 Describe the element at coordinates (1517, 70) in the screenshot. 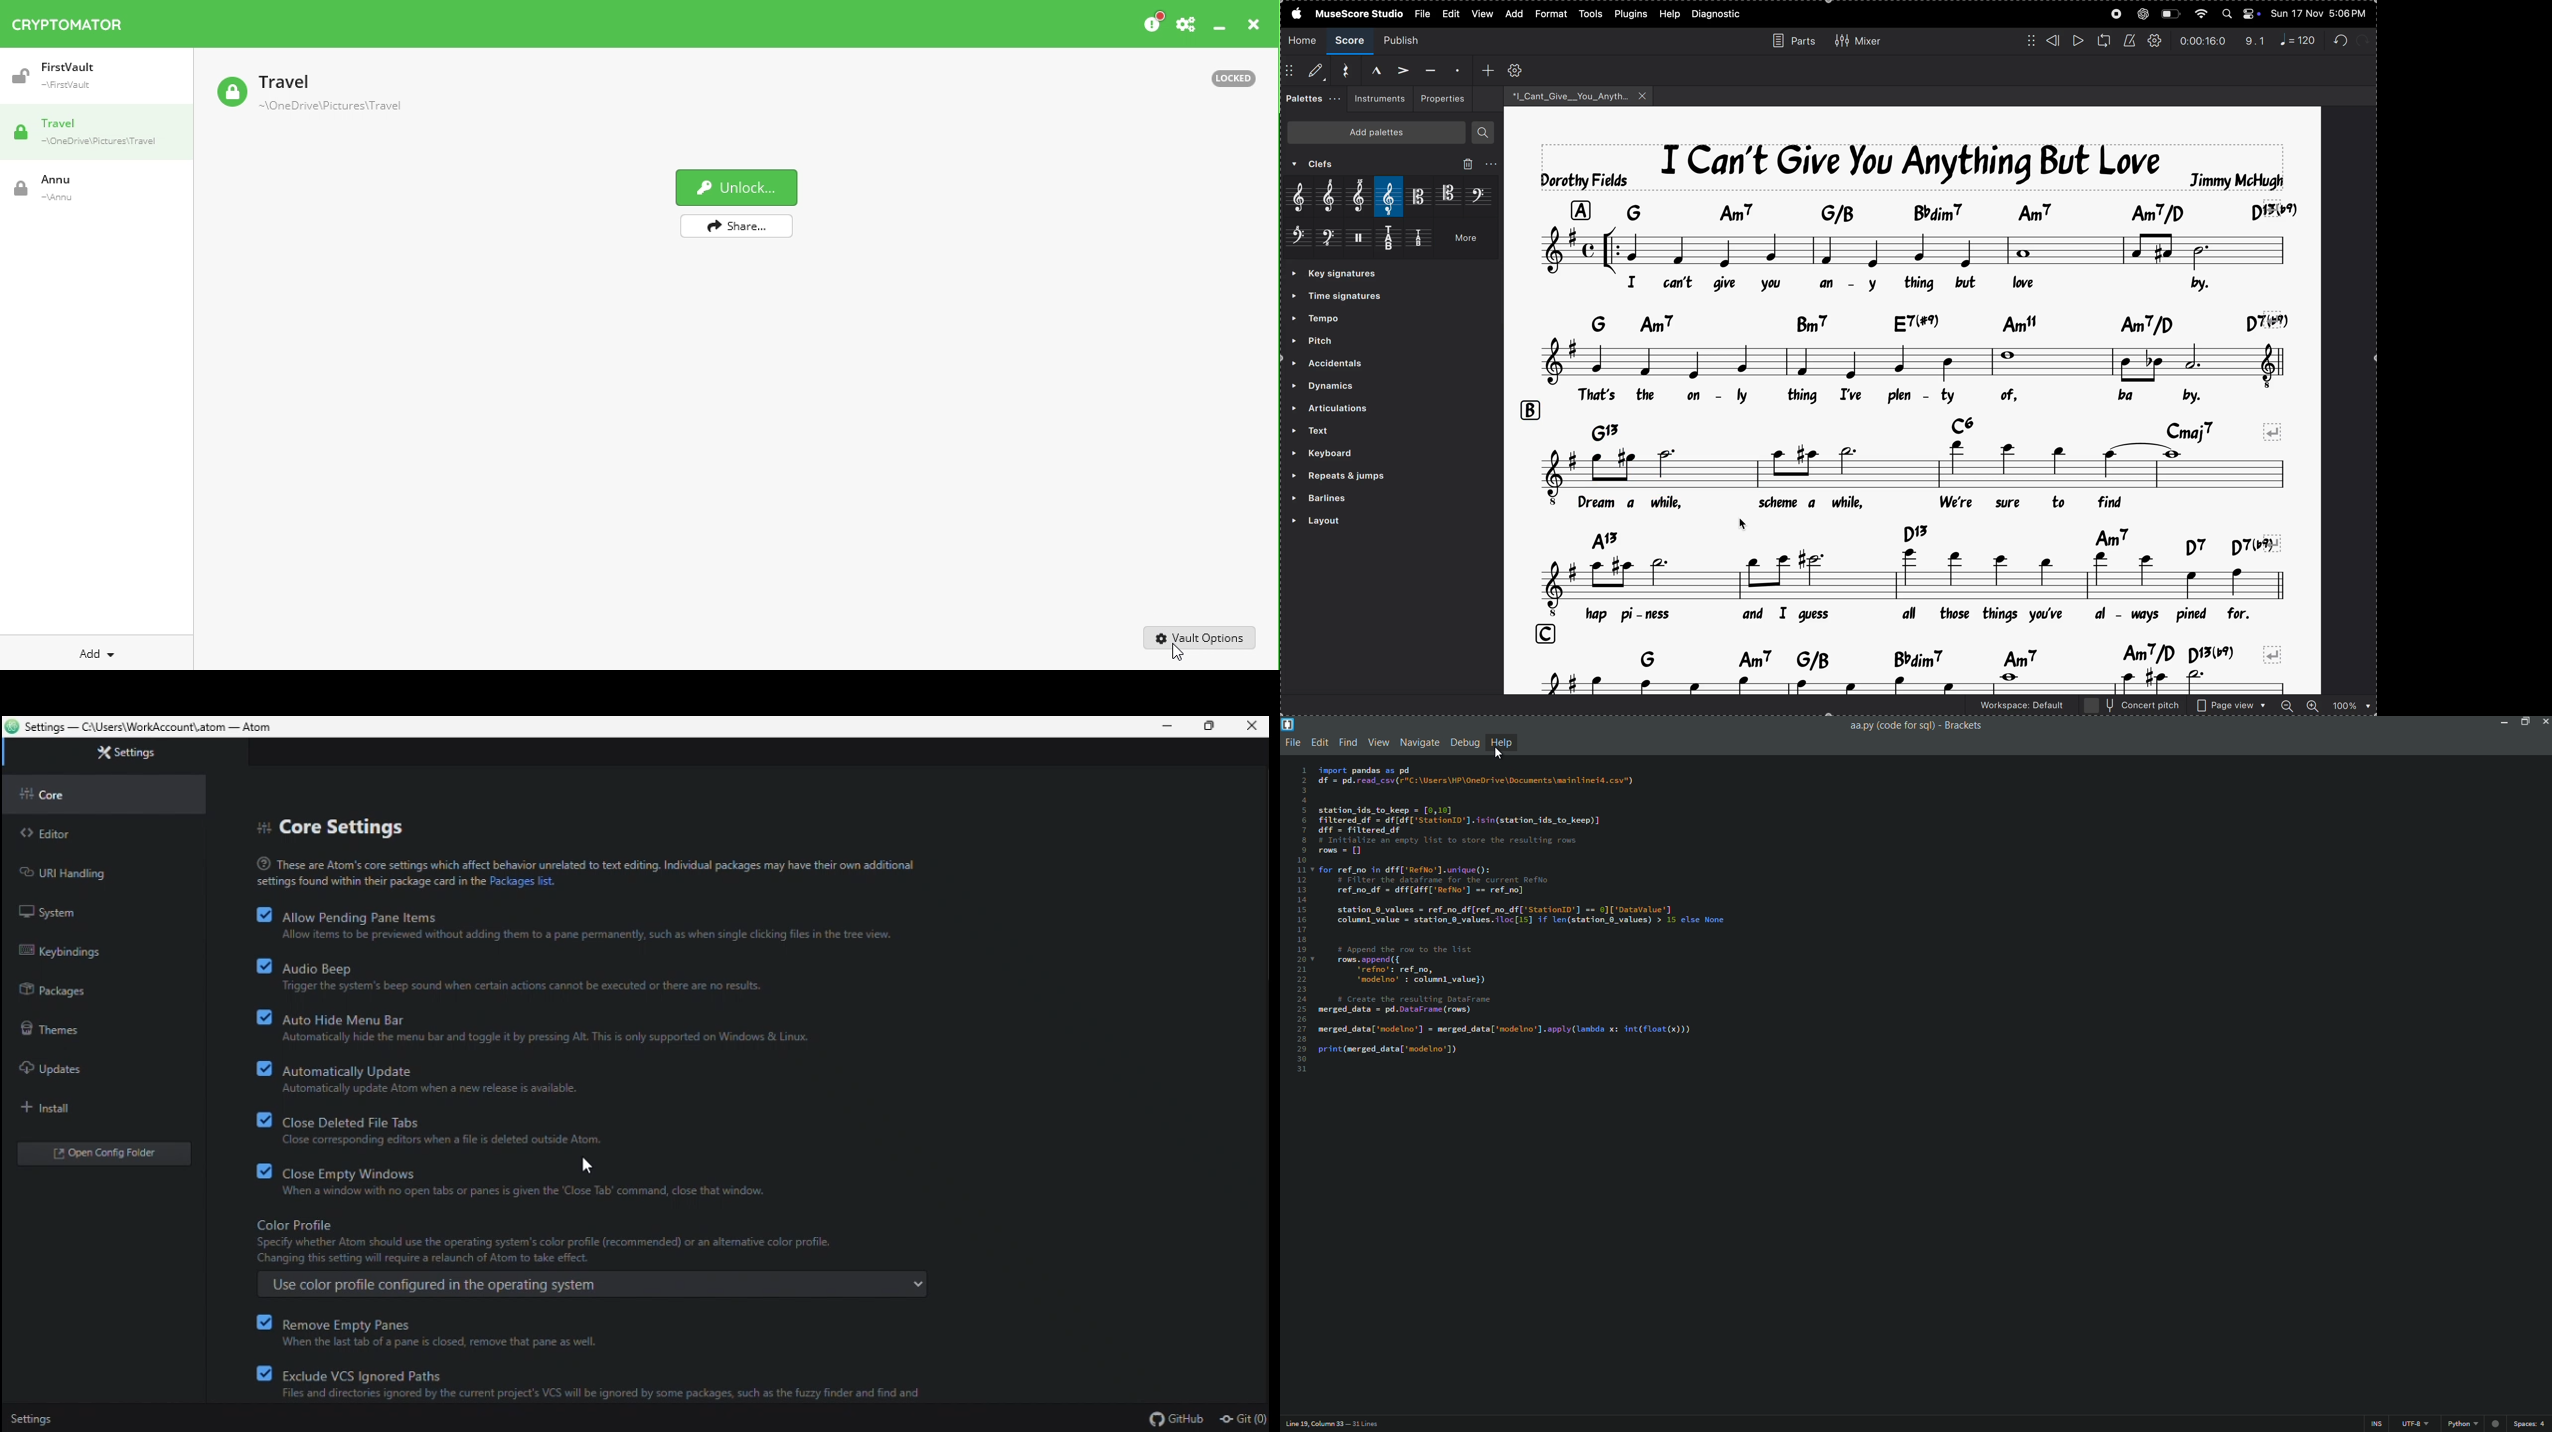

I see `customize toolbar` at that location.